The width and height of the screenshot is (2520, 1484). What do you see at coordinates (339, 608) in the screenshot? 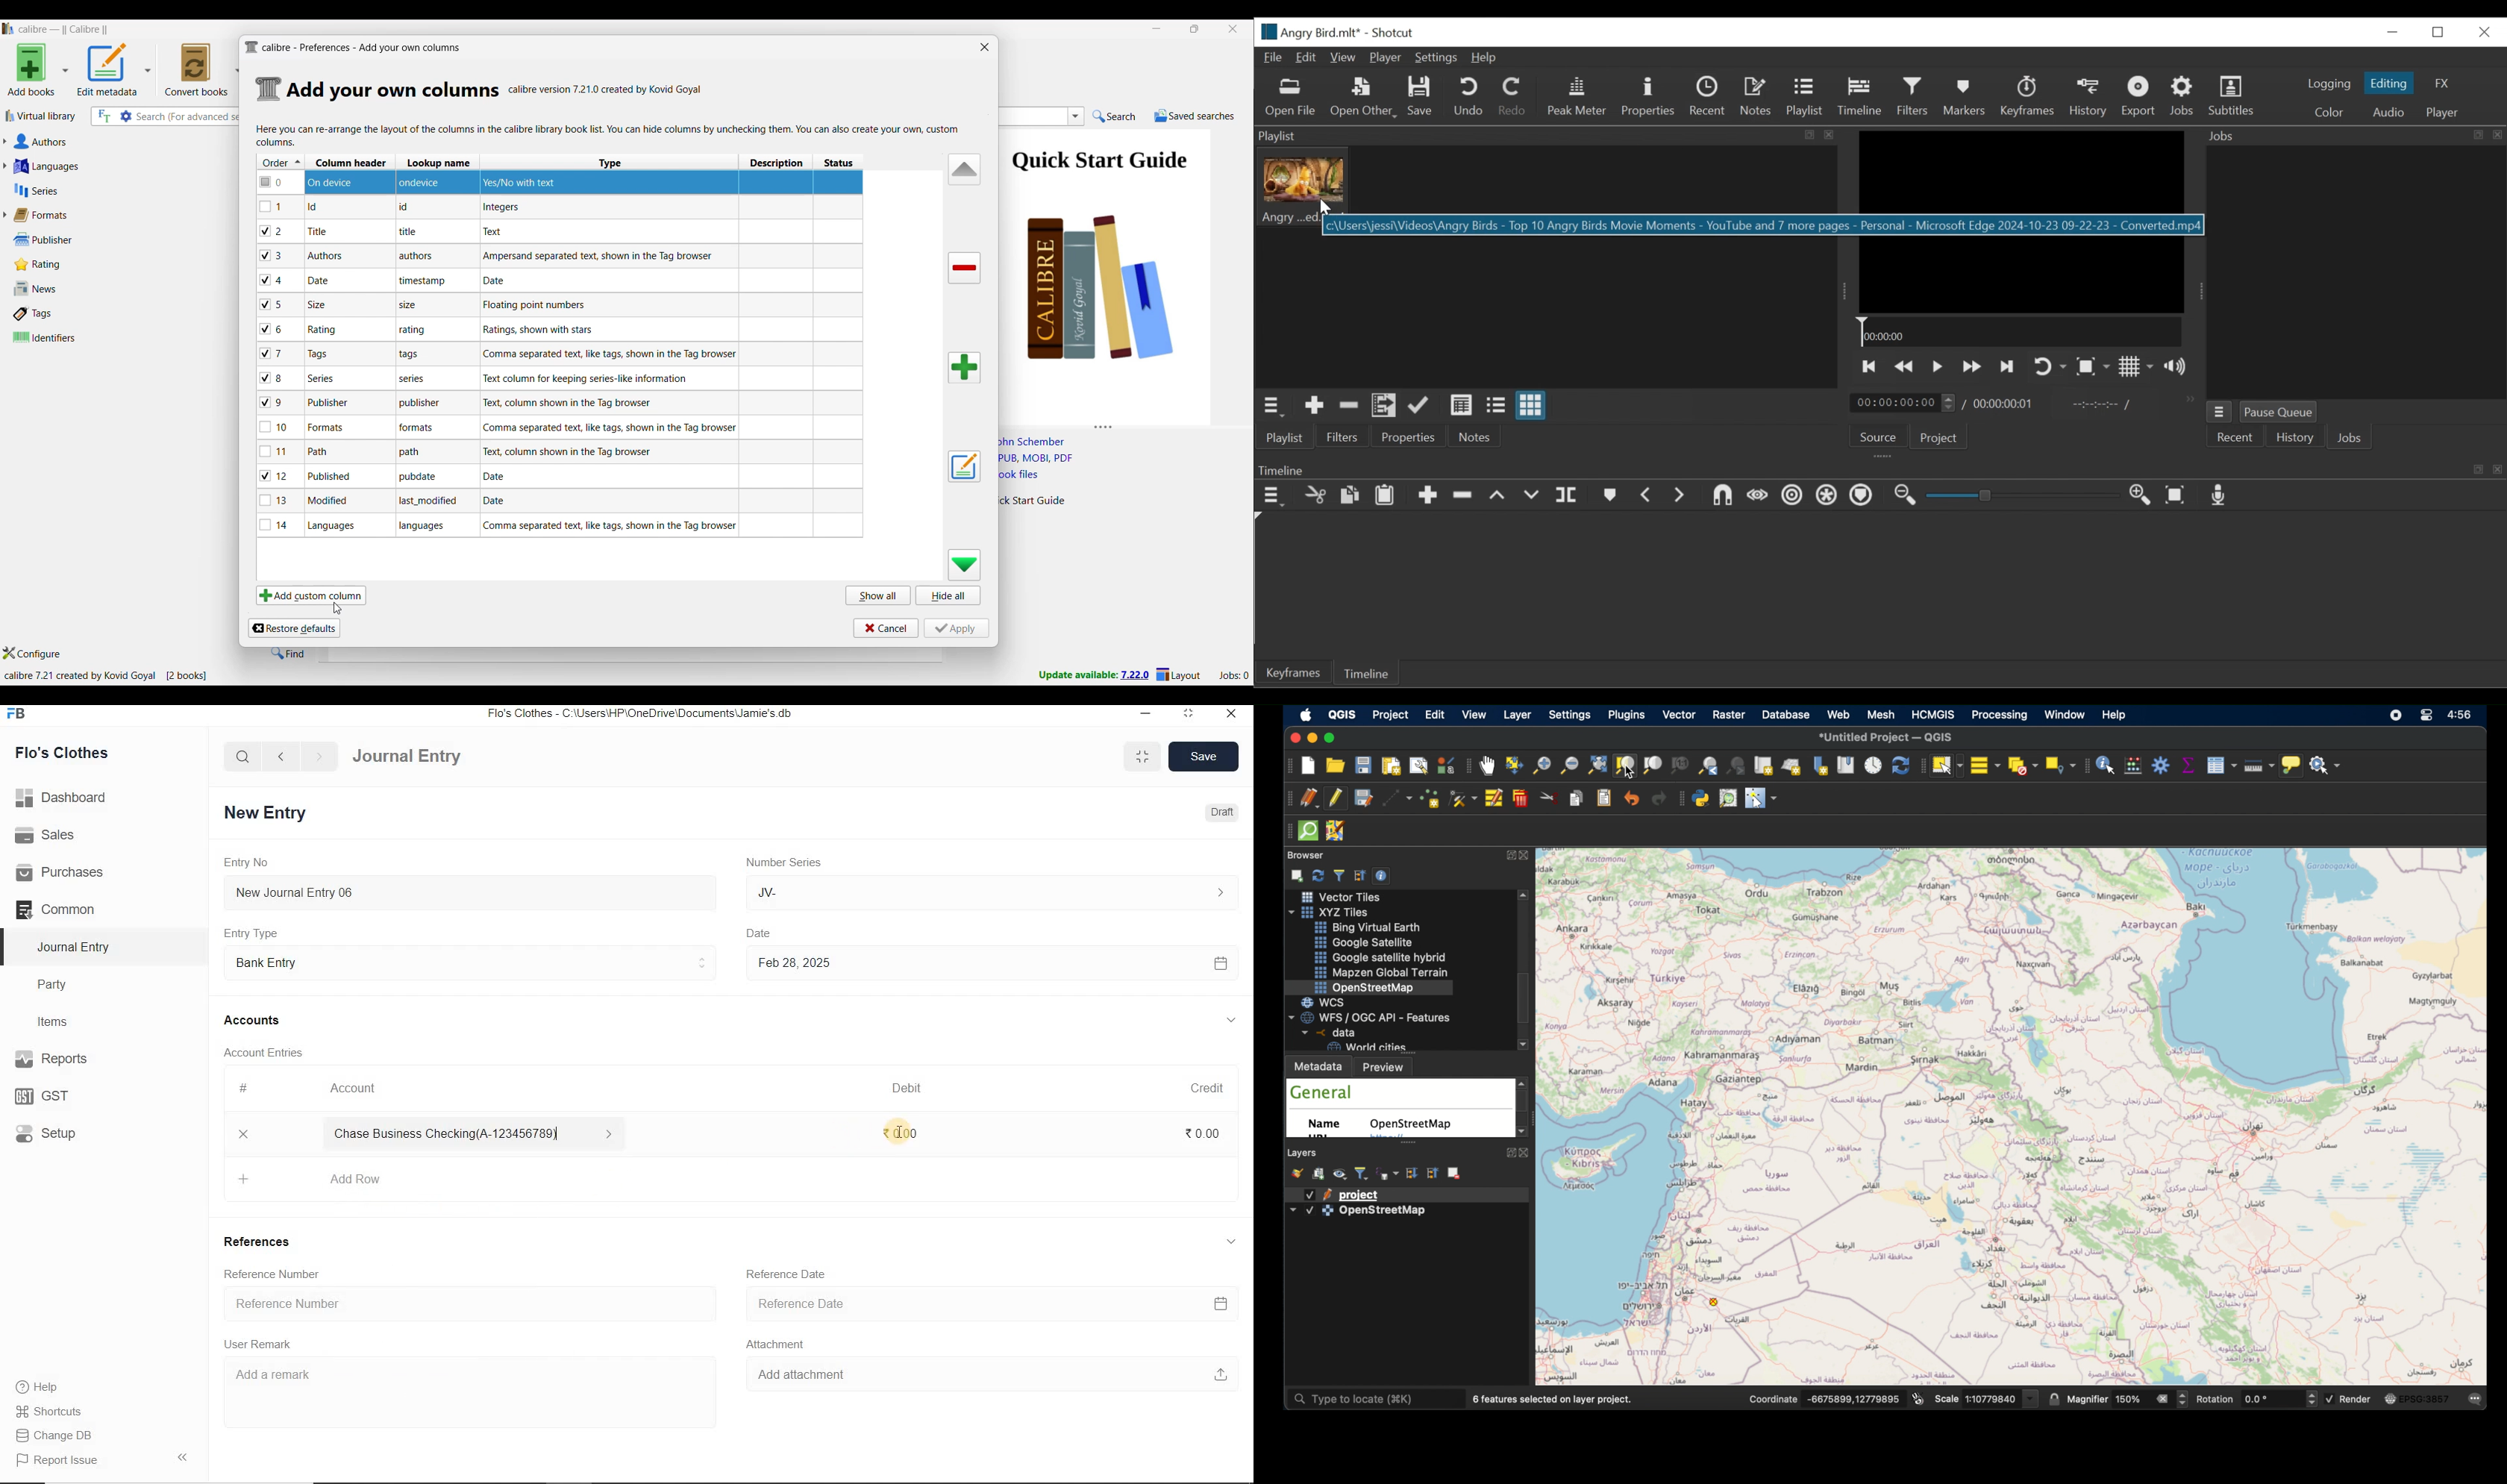
I see `cursor` at bounding box center [339, 608].